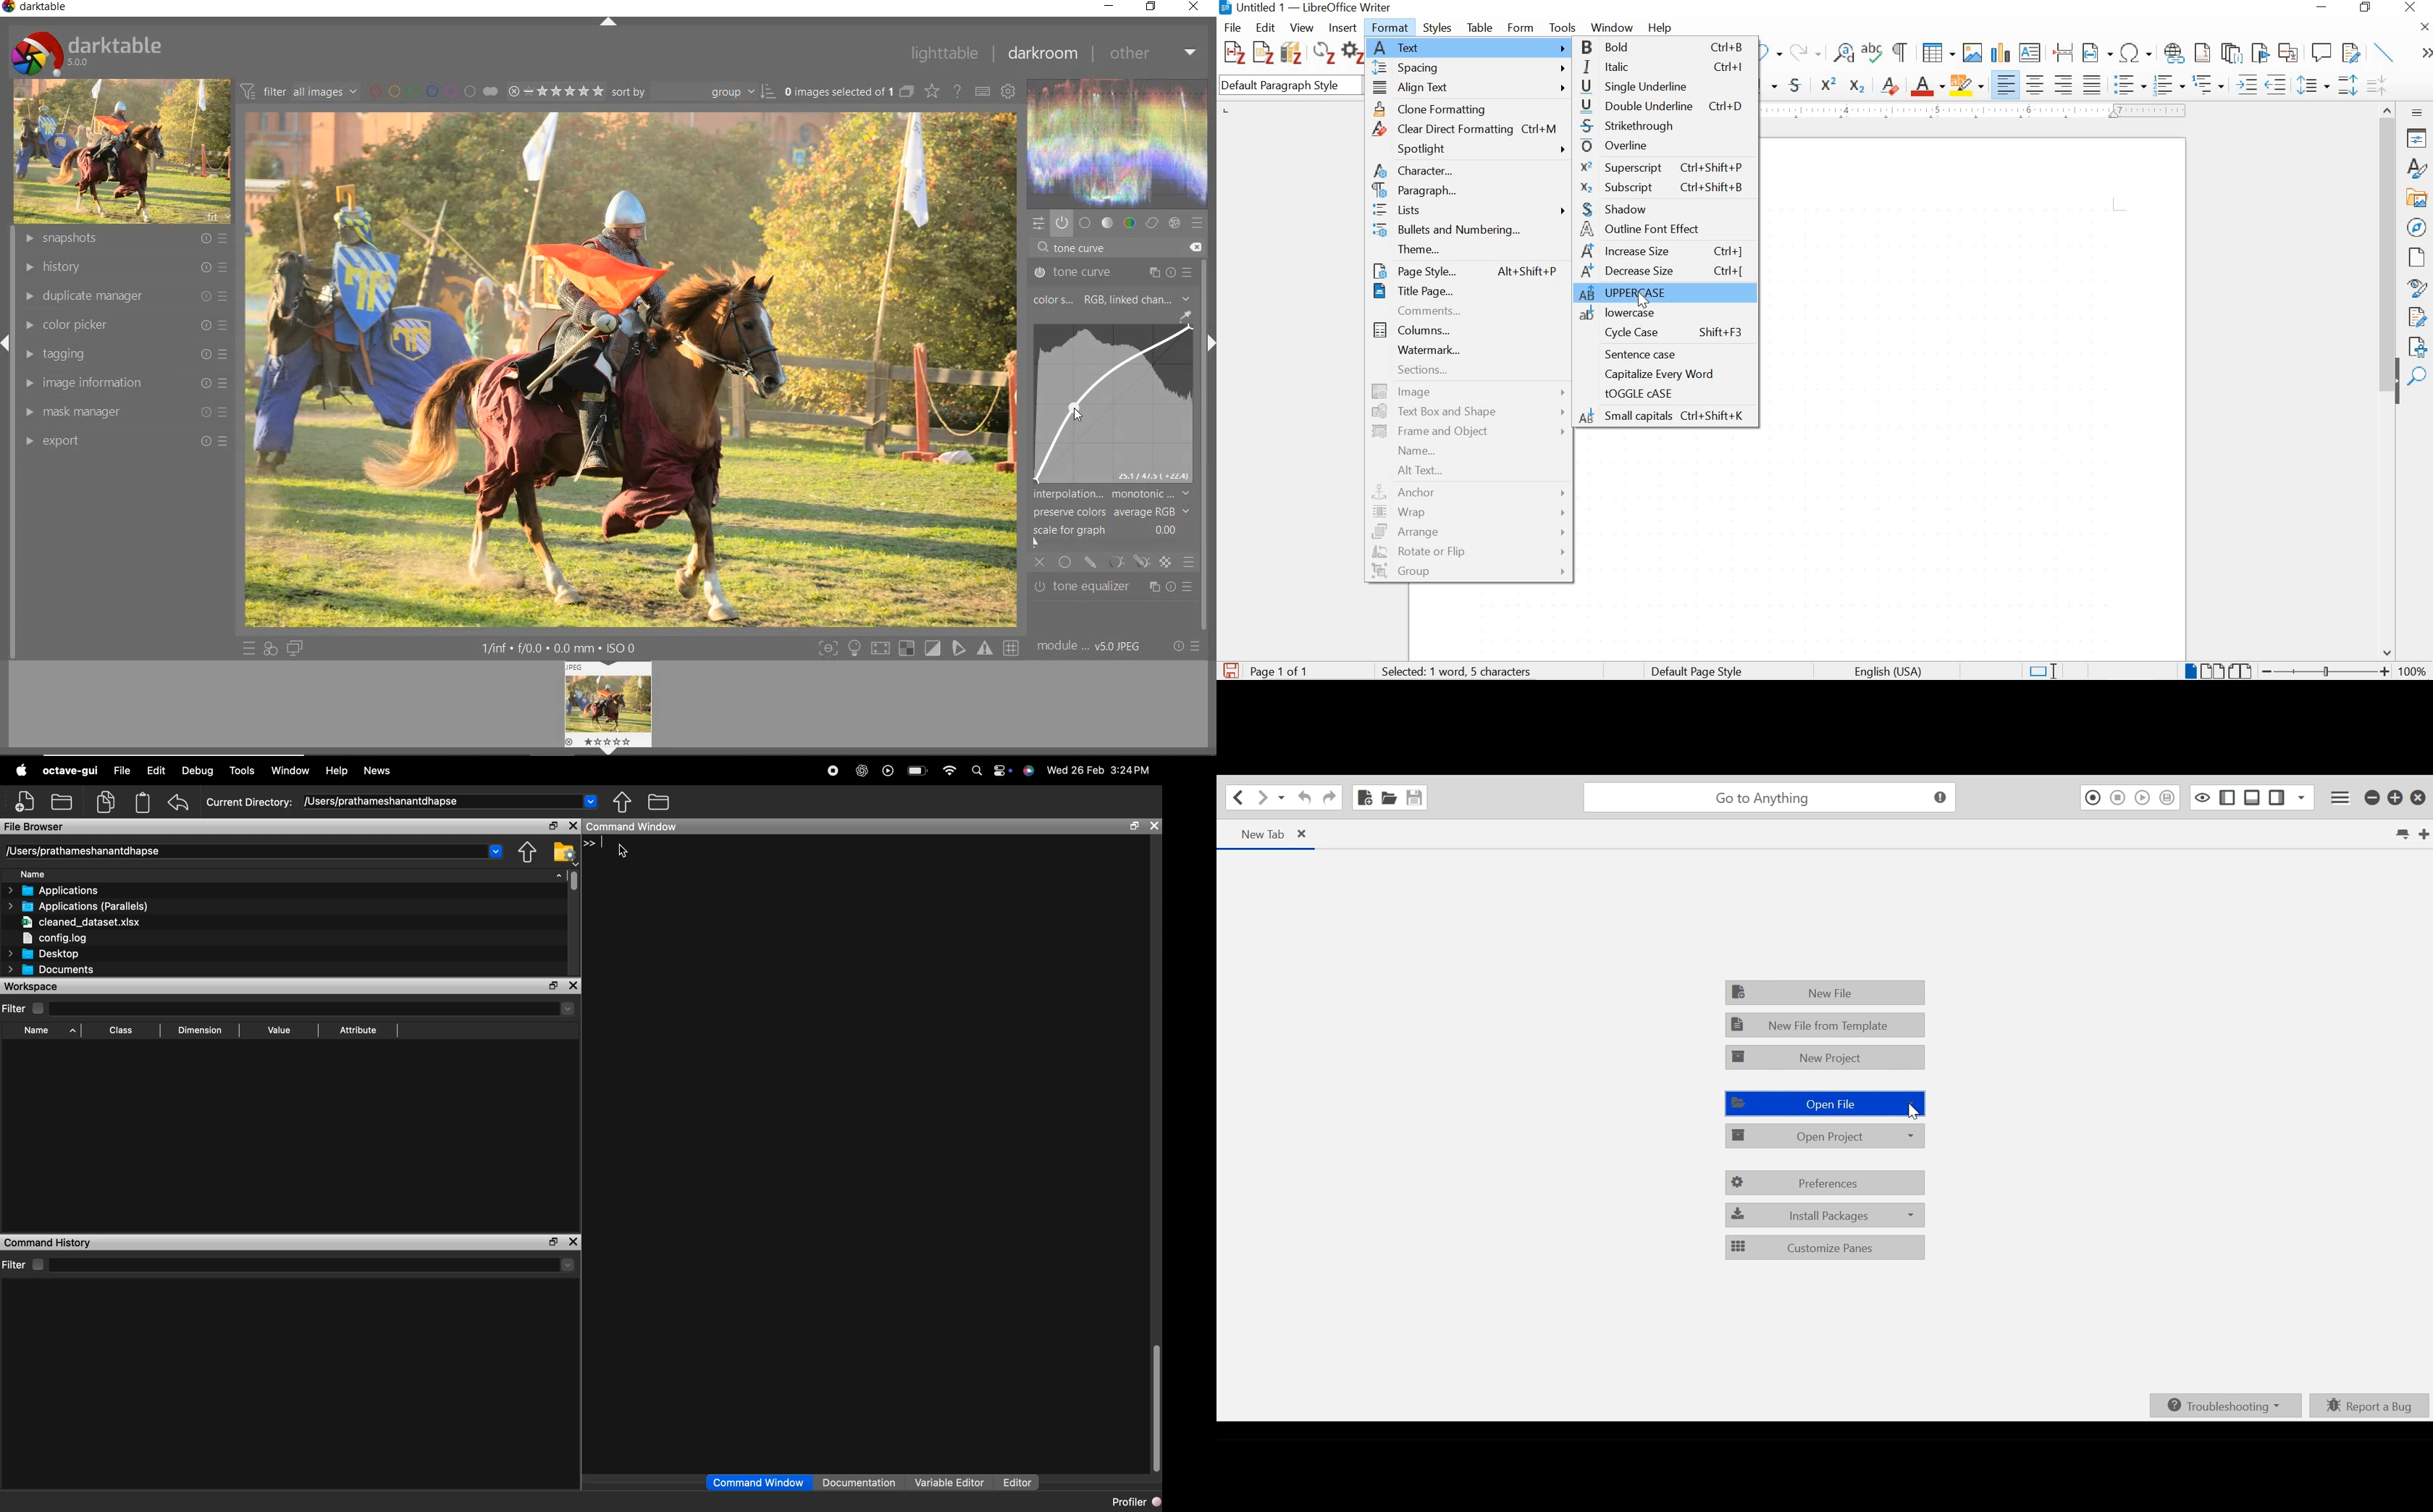 This screenshot has height=1512, width=2436. I want to click on style inspector, so click(2417, 289).